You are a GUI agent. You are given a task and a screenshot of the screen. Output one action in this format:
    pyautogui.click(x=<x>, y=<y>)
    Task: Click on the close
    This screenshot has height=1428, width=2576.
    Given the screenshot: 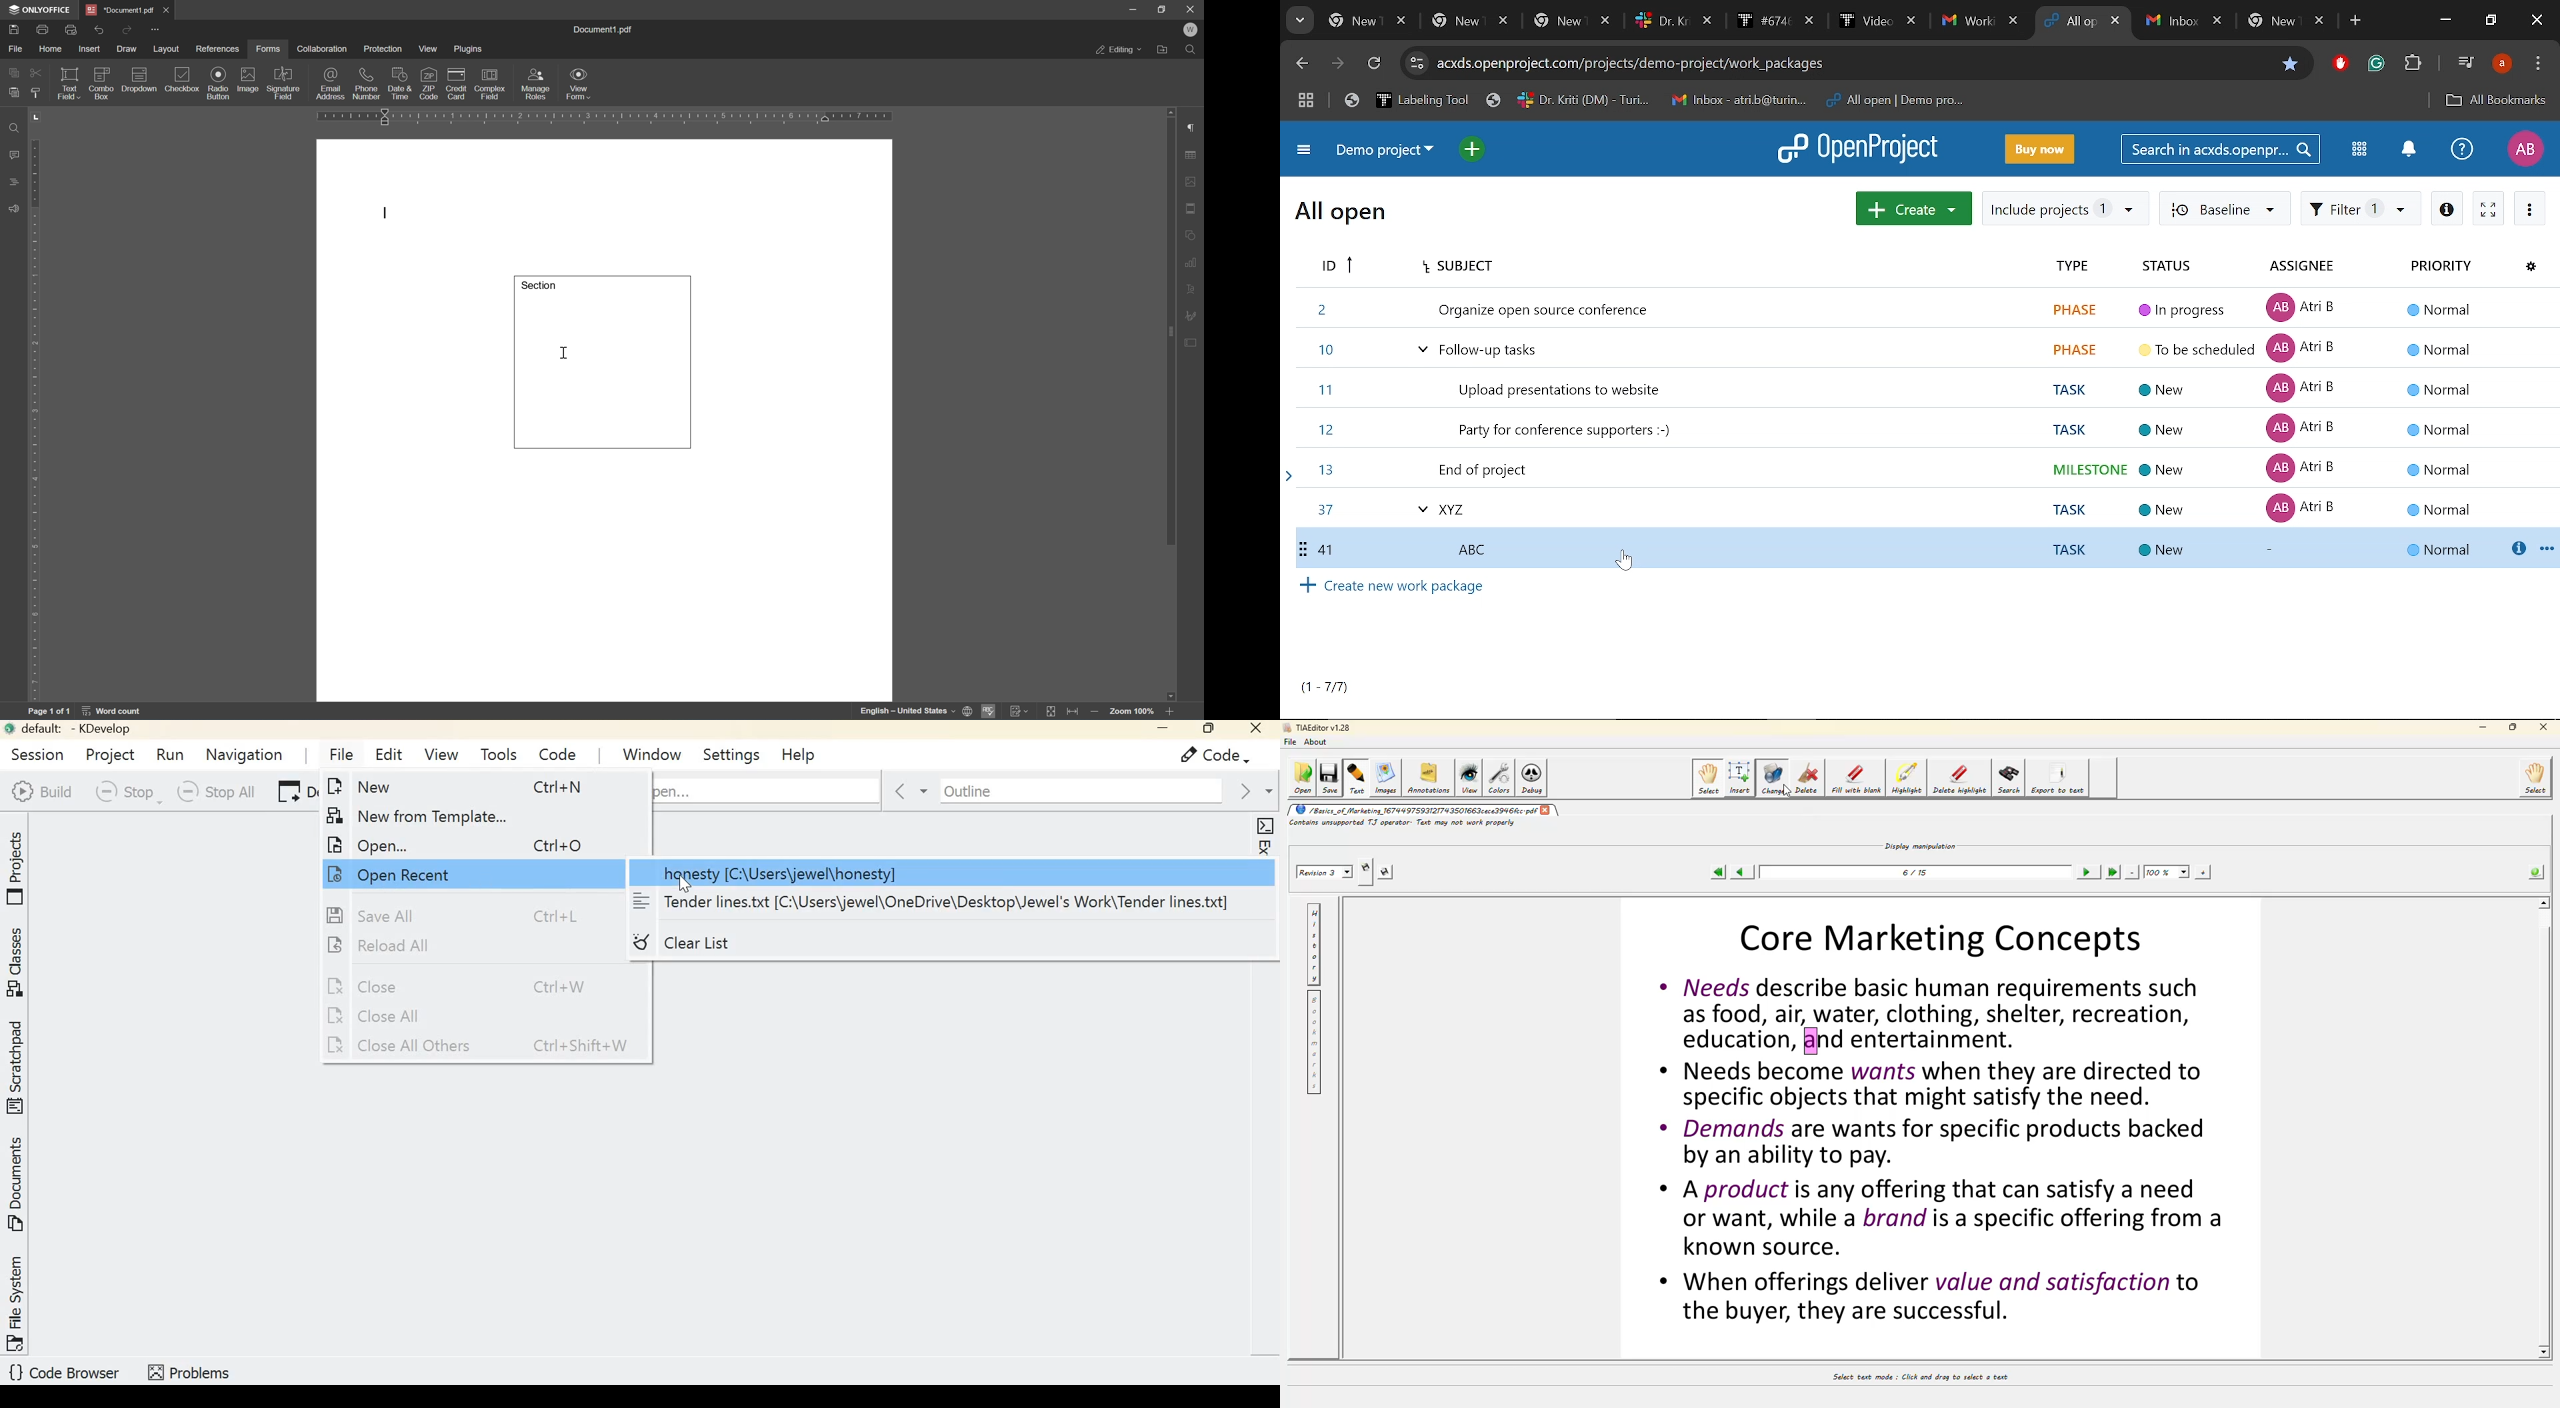 What is the action you would take?
    pyautogui.click(x=1547, y=810)
    